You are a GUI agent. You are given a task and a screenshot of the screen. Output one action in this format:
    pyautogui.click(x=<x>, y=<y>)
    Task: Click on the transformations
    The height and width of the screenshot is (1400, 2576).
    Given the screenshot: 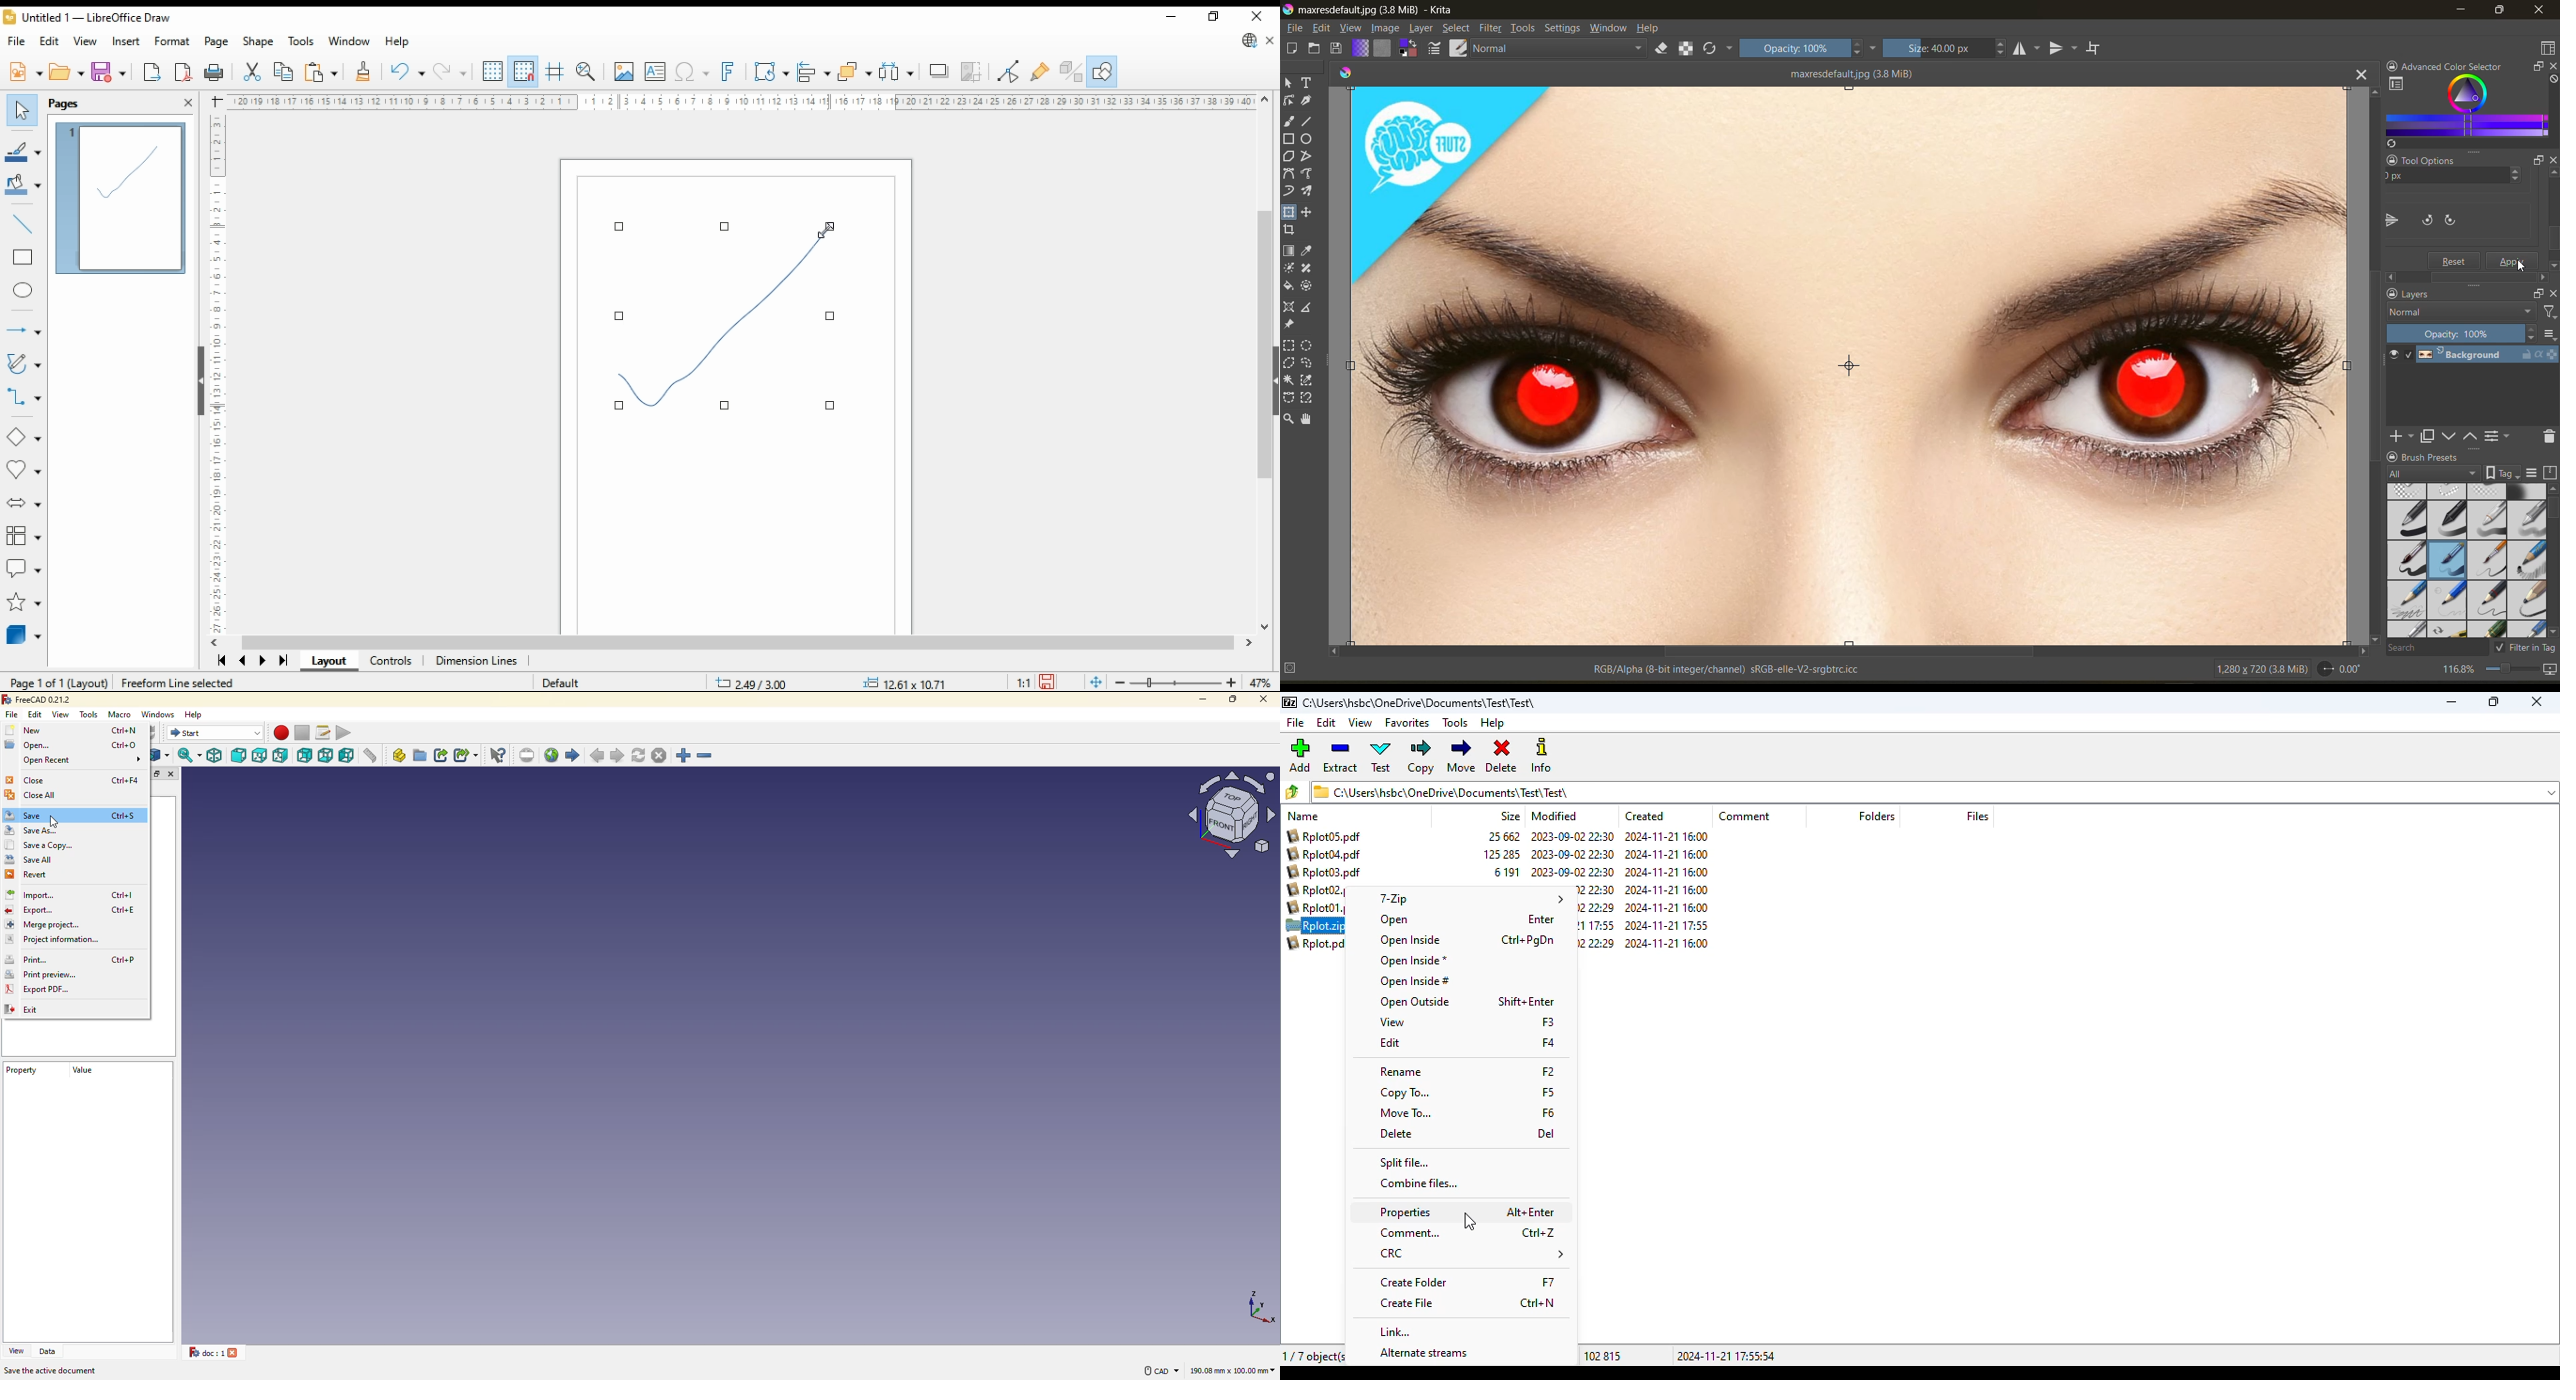 What is the action you would take?
    pyautogui.click(x=770, y=72)
    